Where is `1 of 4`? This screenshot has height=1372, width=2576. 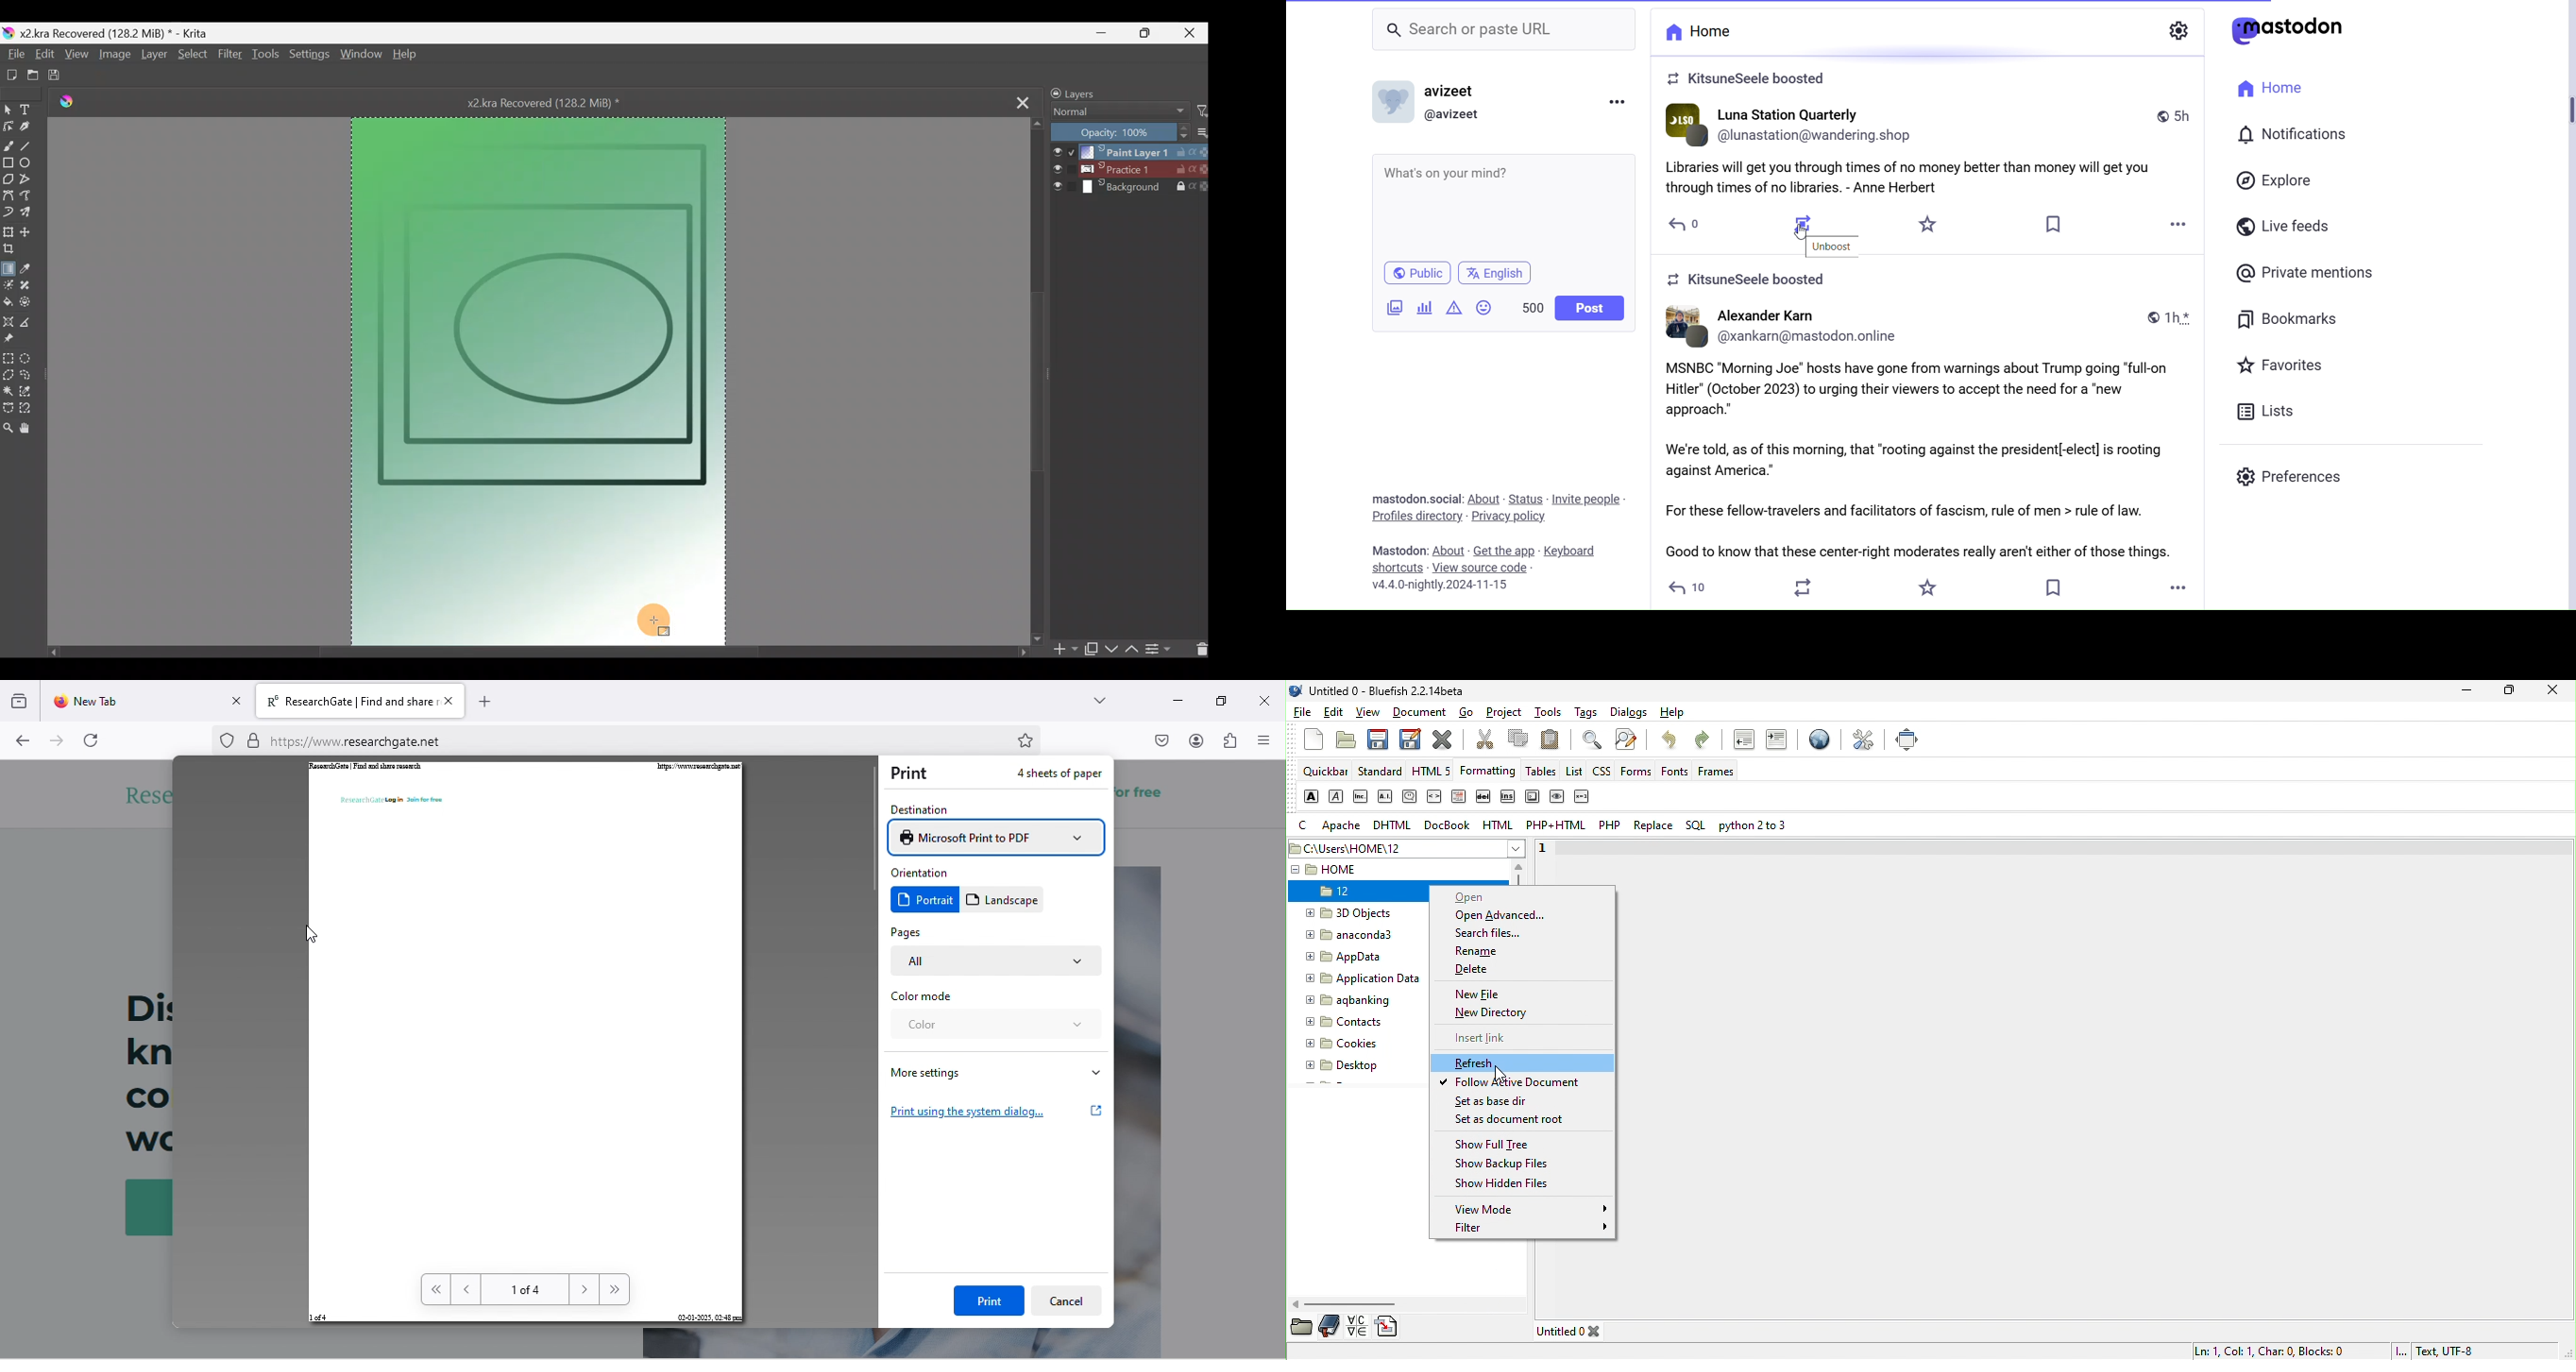 1 of 4 is located at coordinates (331, 1317).